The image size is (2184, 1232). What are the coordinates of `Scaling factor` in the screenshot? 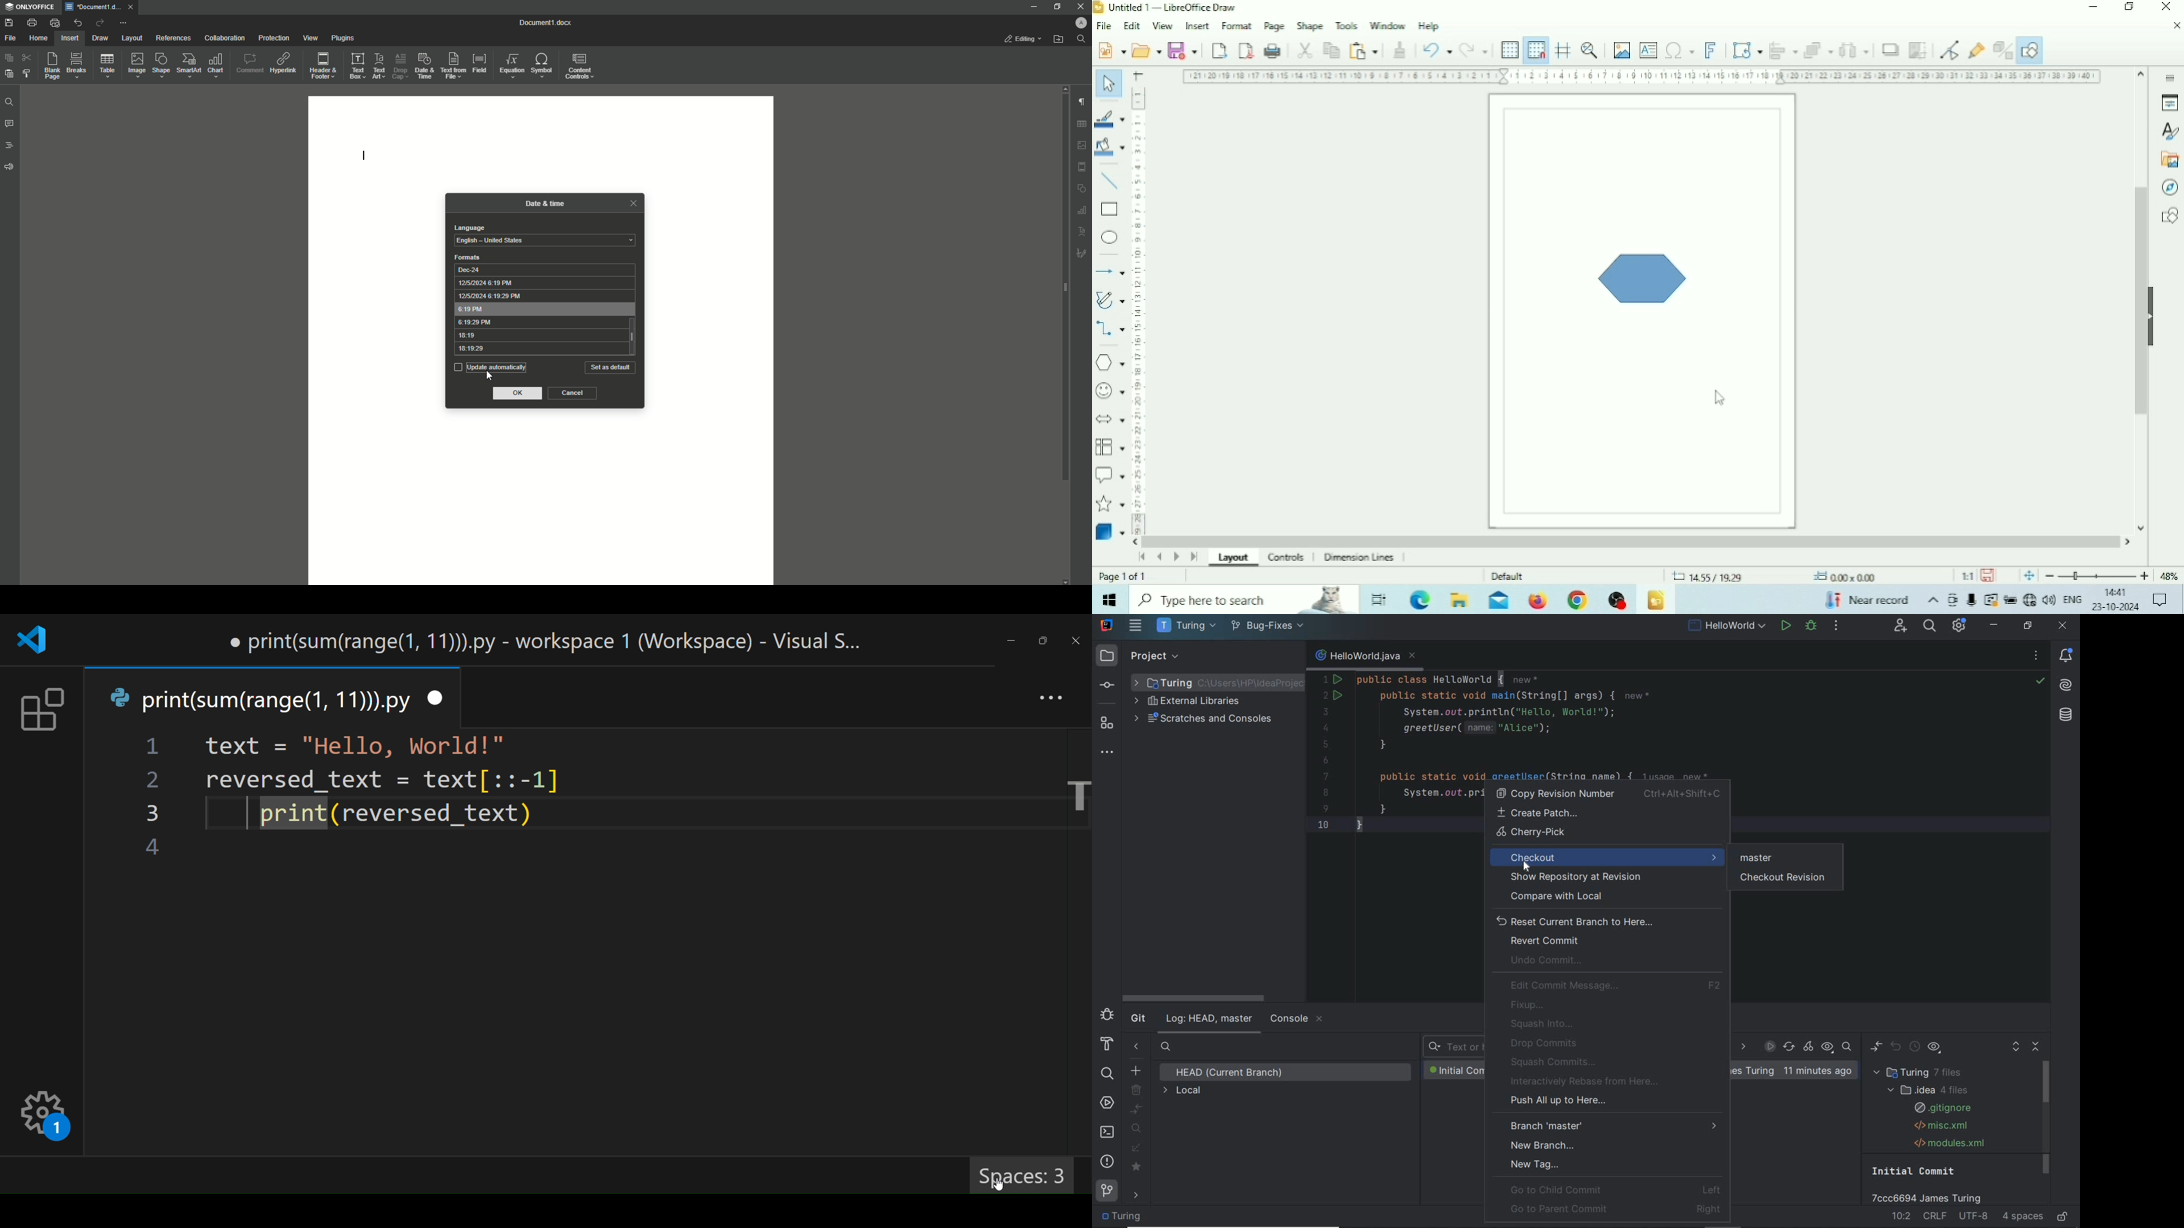 It's located at (1967, 576).